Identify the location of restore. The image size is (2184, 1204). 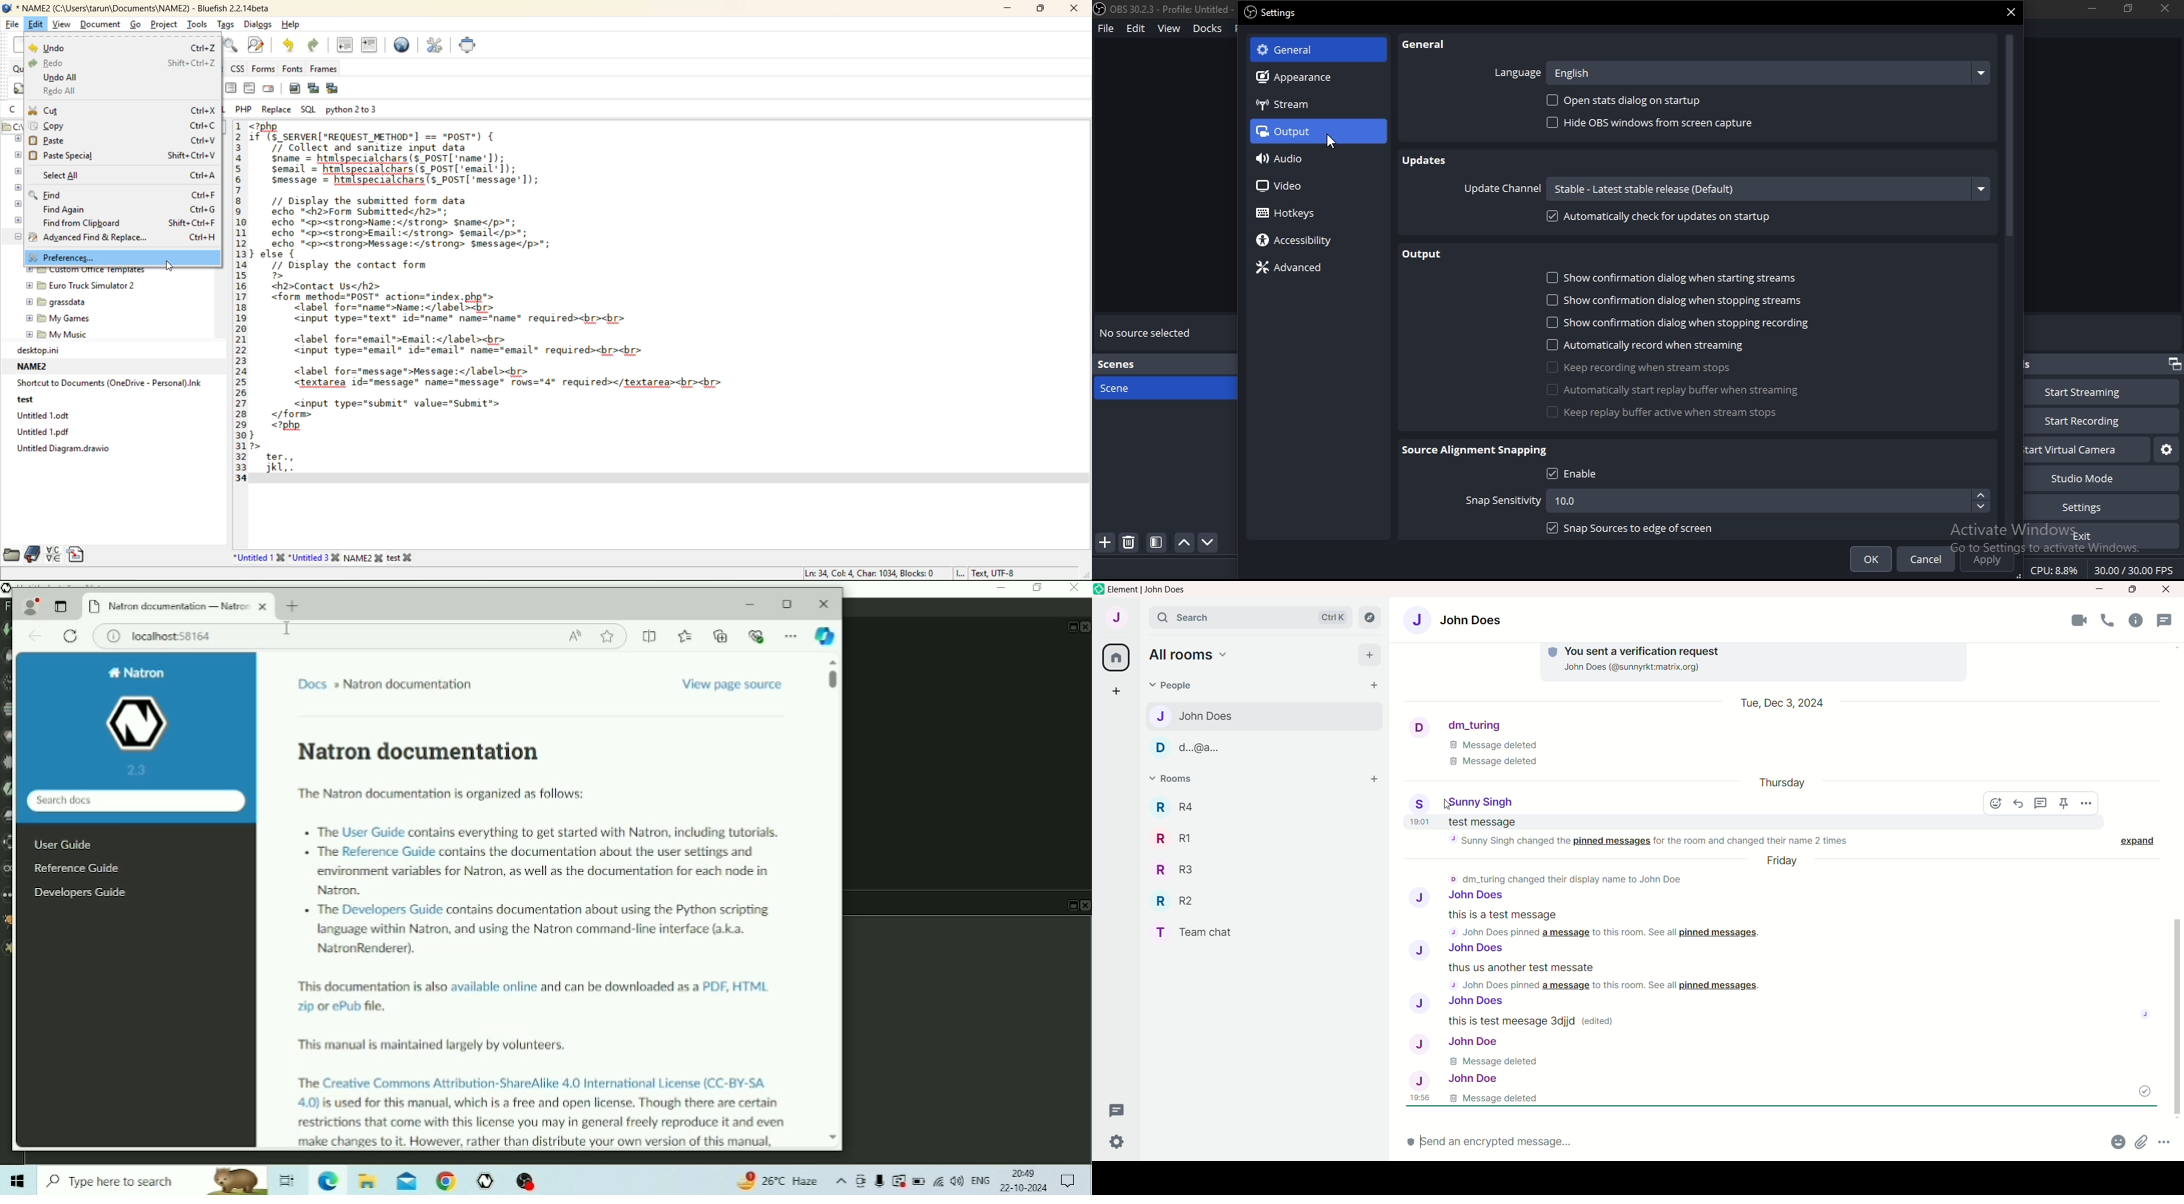
(2173, 364).